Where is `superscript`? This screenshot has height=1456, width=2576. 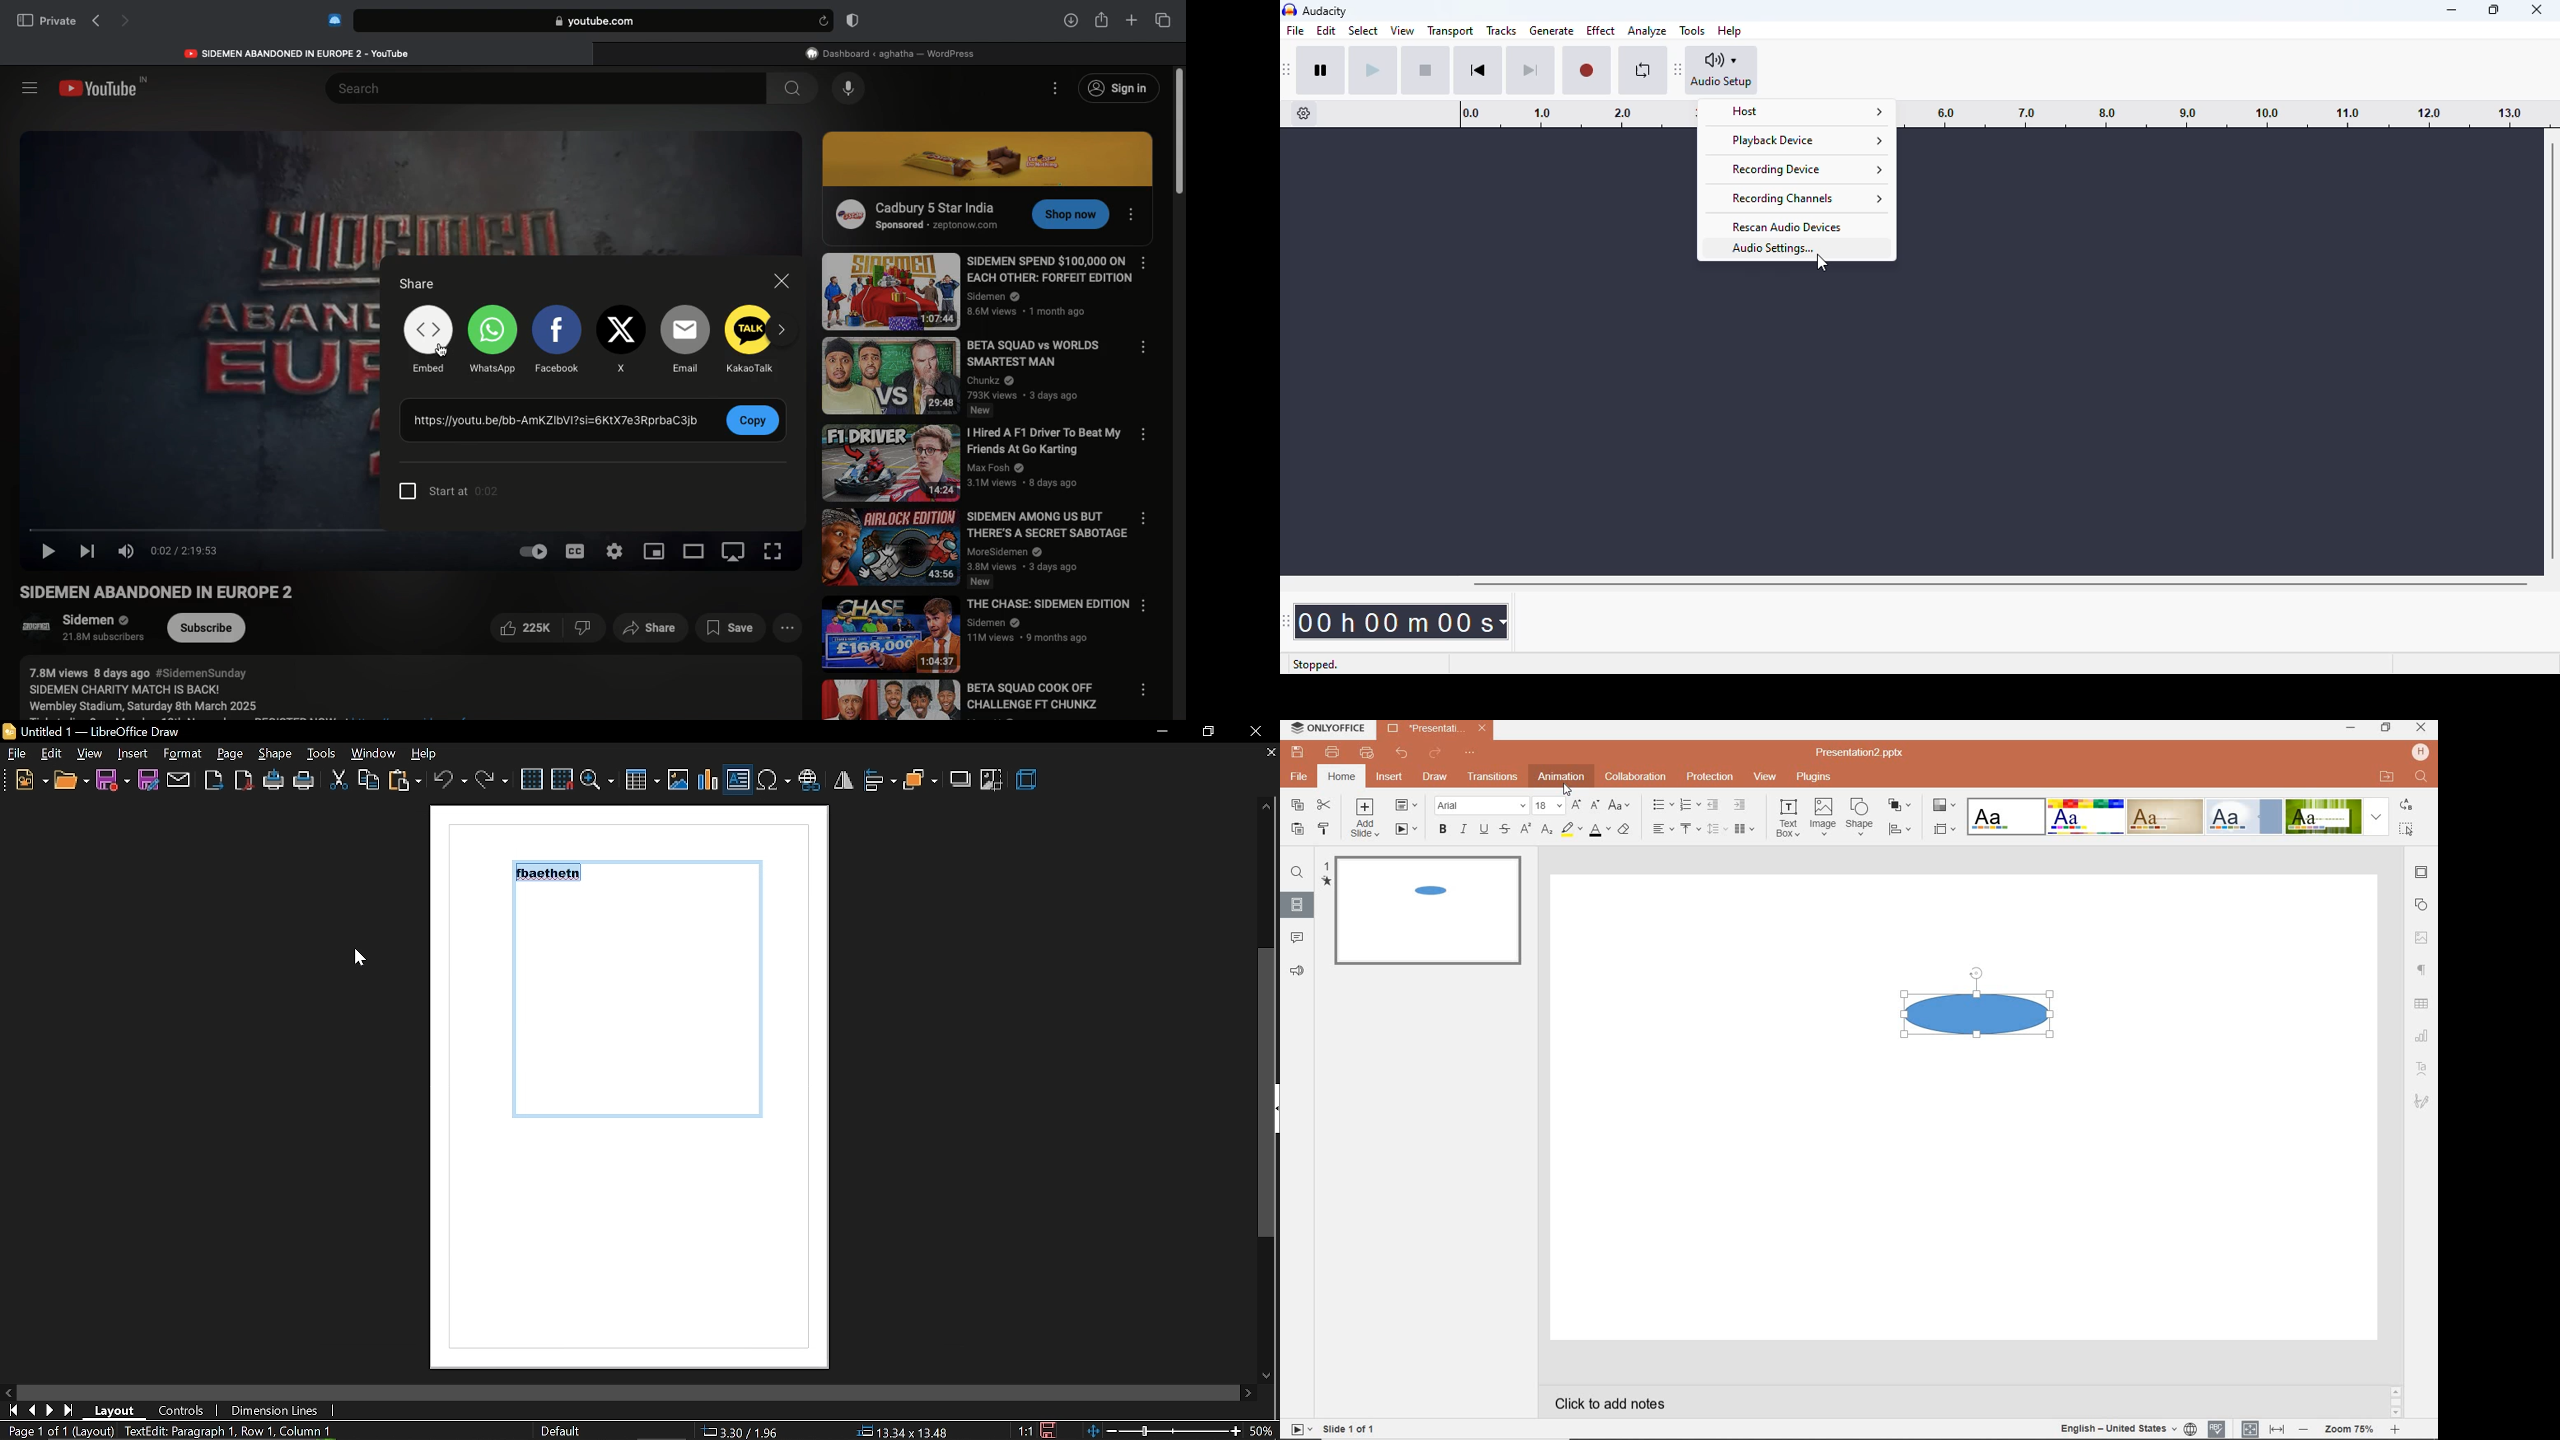
superscript is located at coordinates (1525, 830).